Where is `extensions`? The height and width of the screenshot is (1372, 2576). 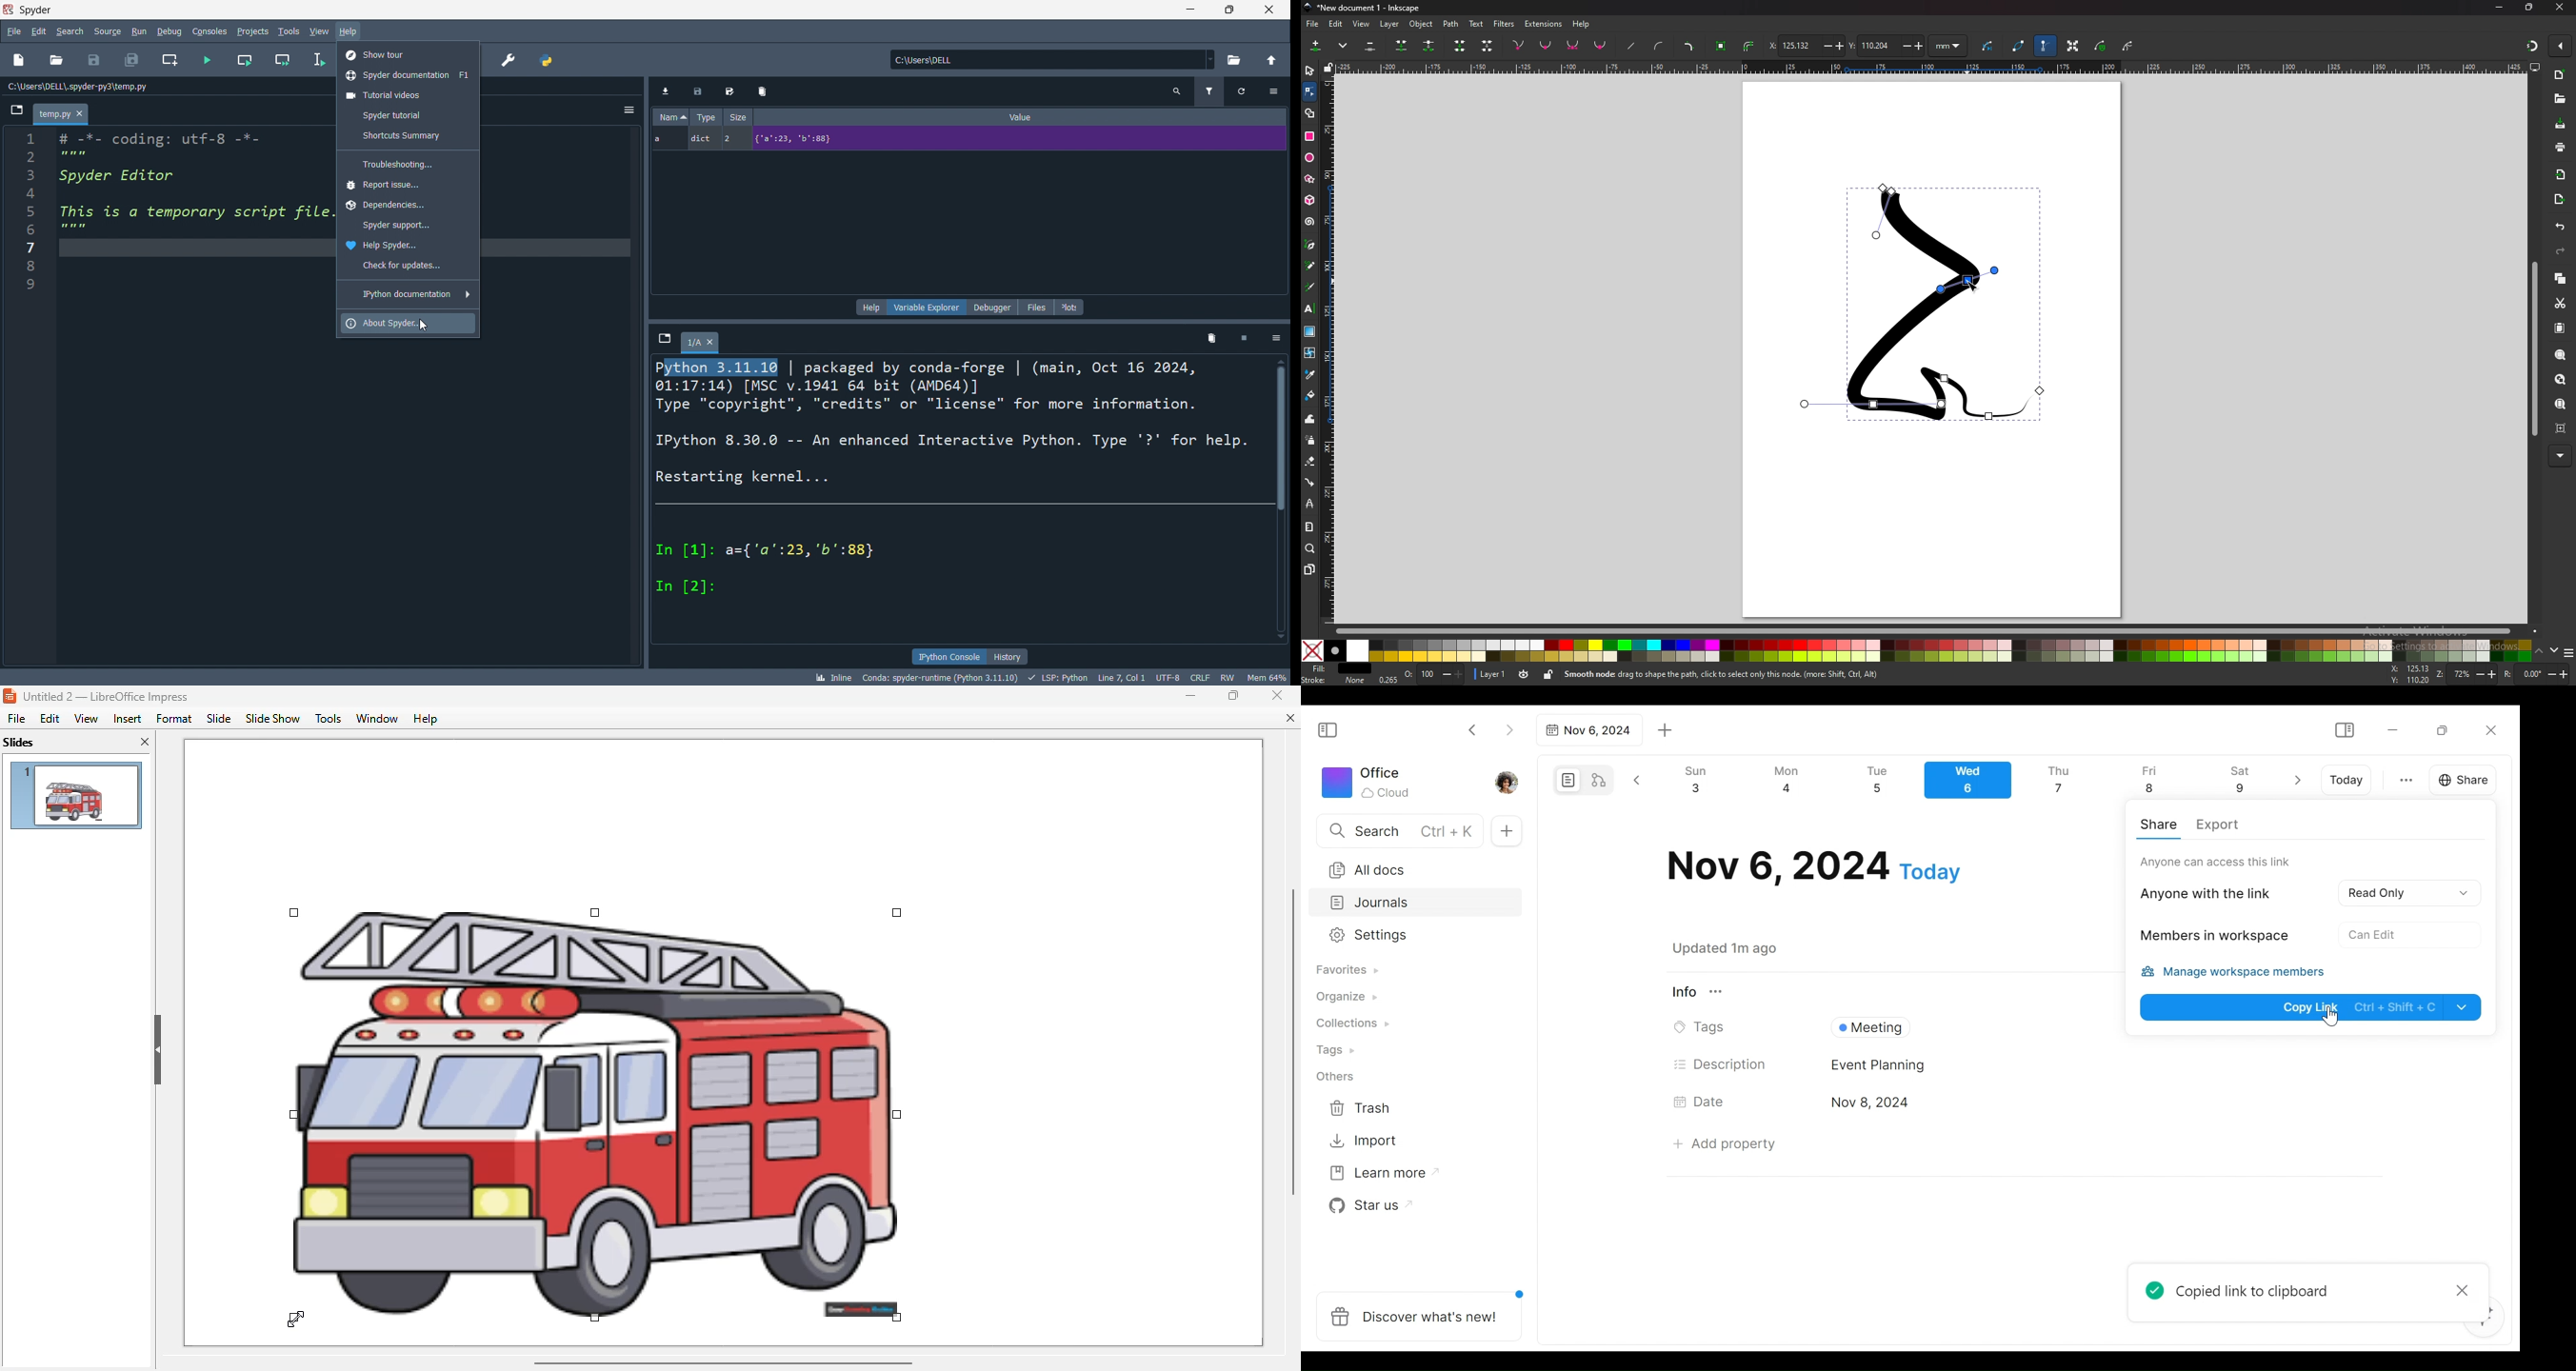 extensions is located at coordinates (1544, 23).